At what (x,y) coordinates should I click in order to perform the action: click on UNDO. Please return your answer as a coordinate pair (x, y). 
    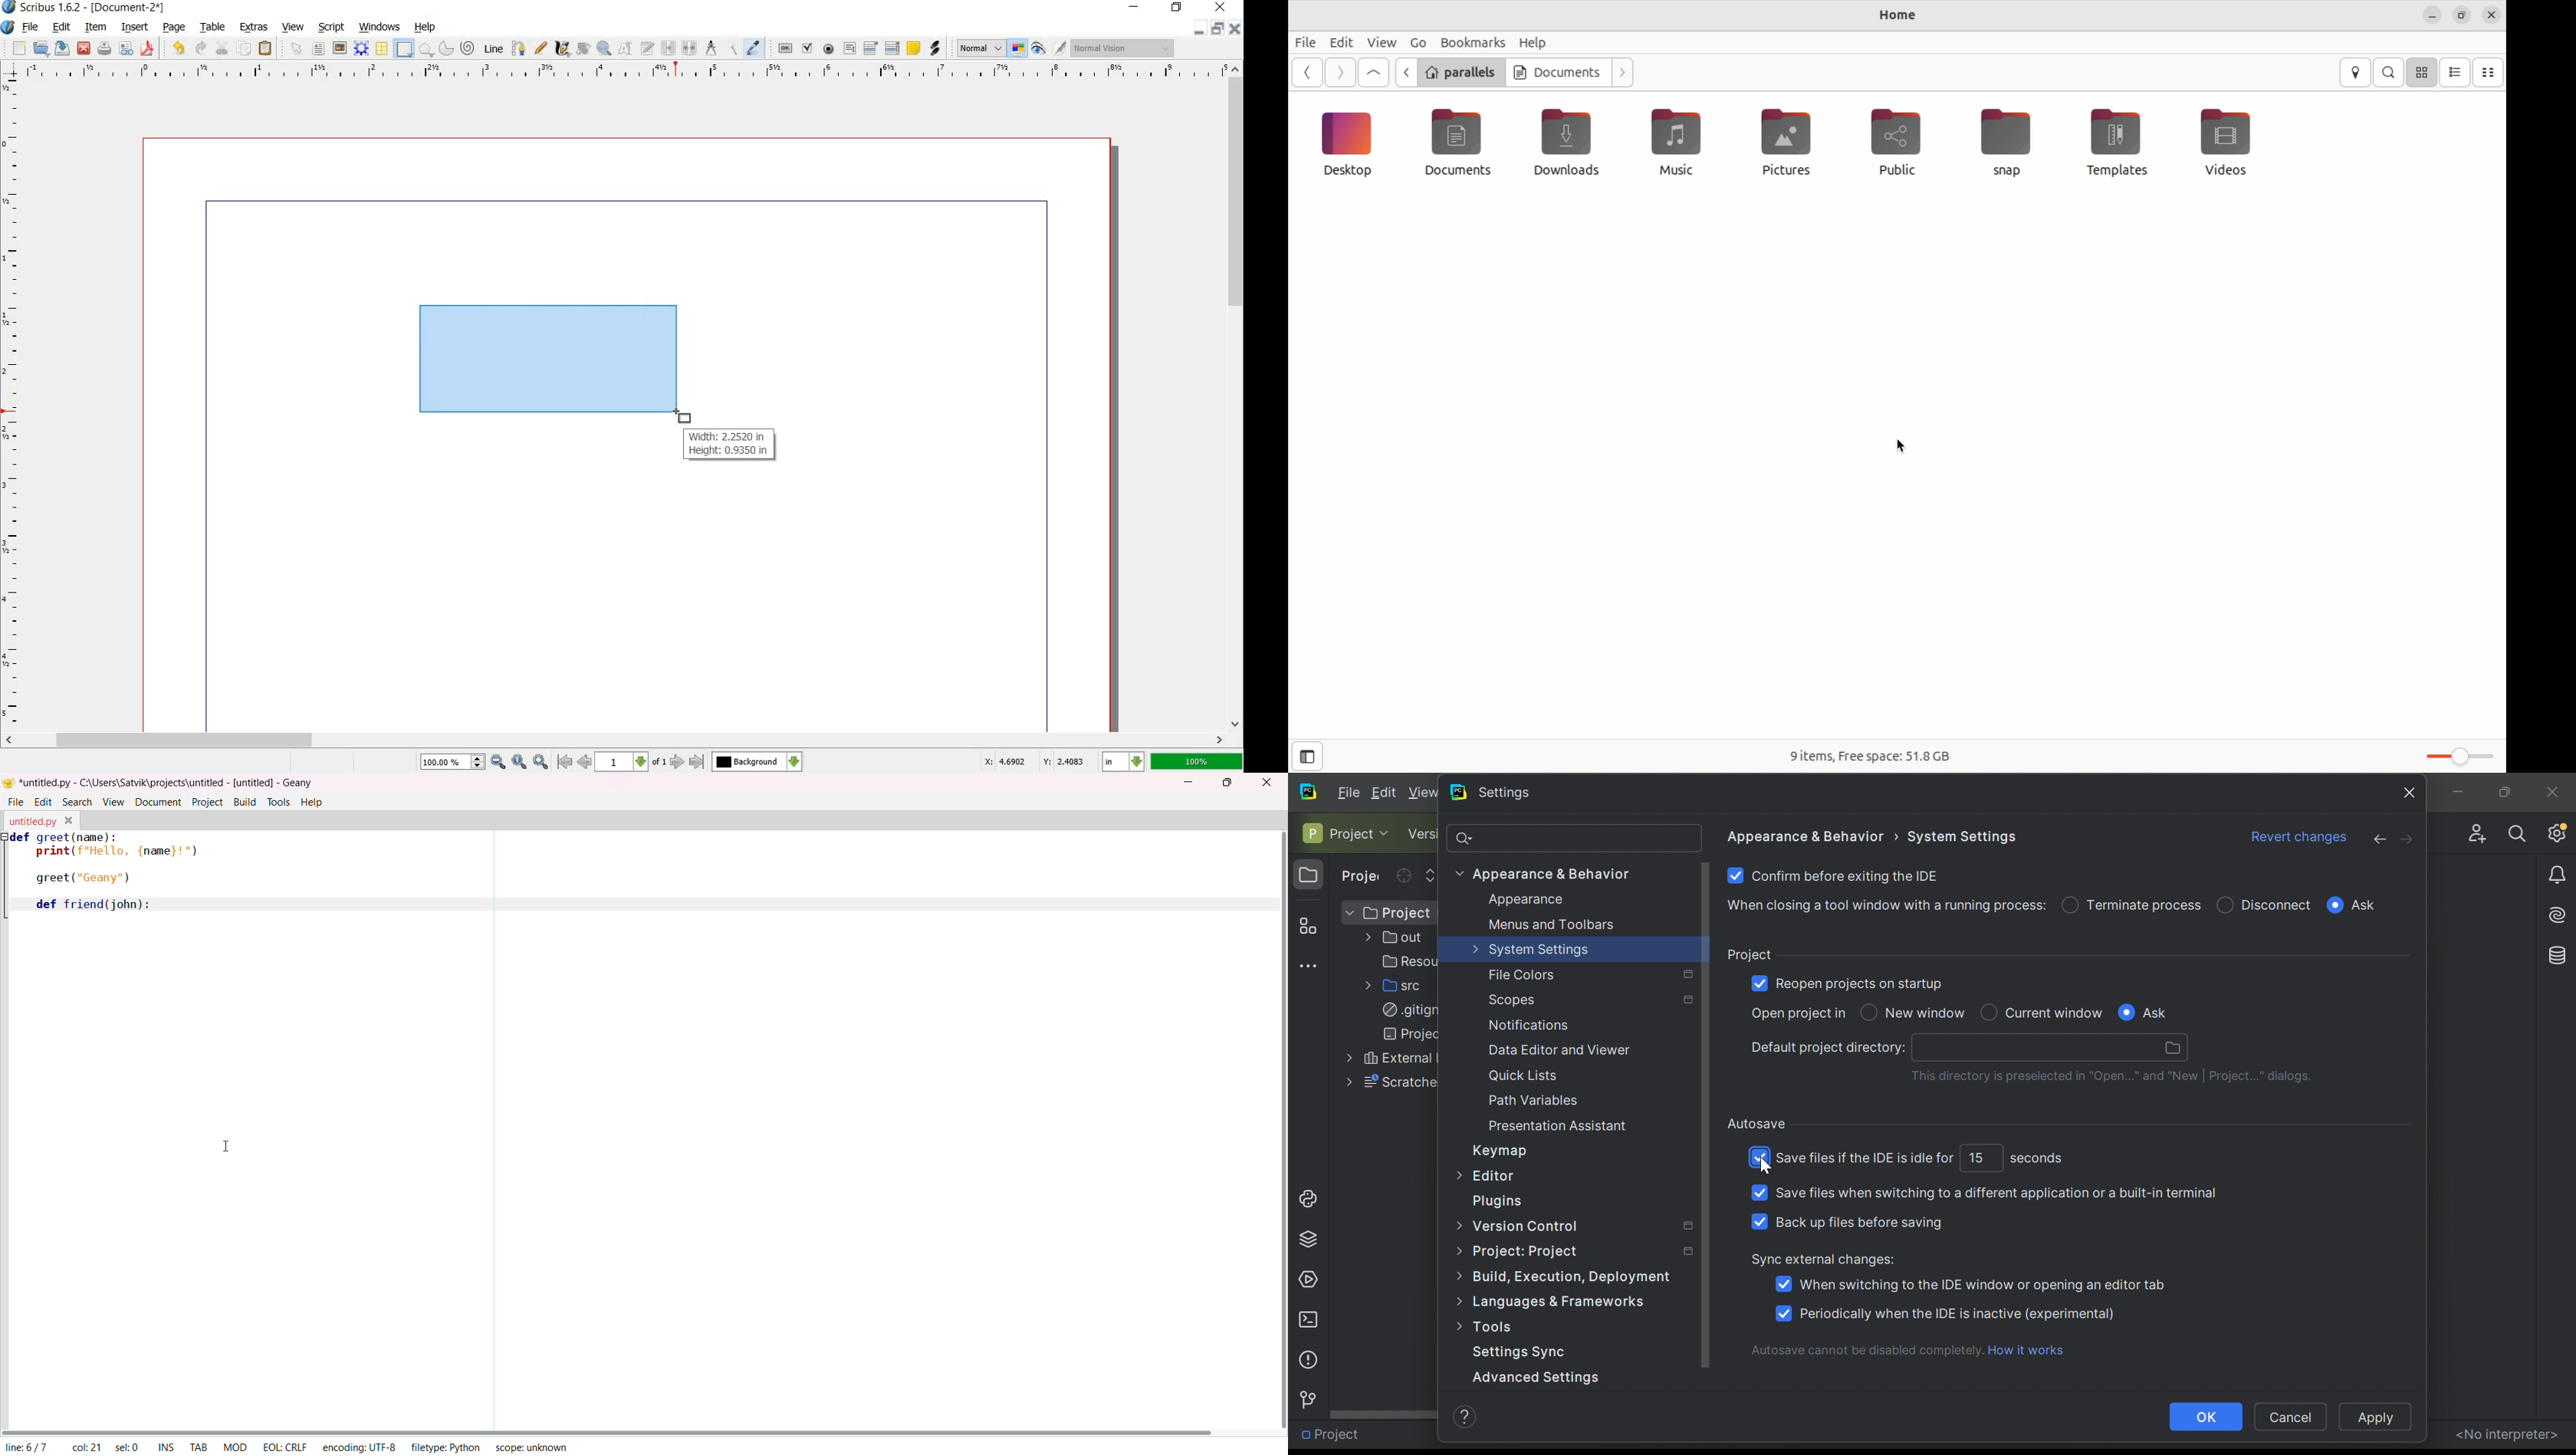
    Looking at the image, I should click on (176, 49).